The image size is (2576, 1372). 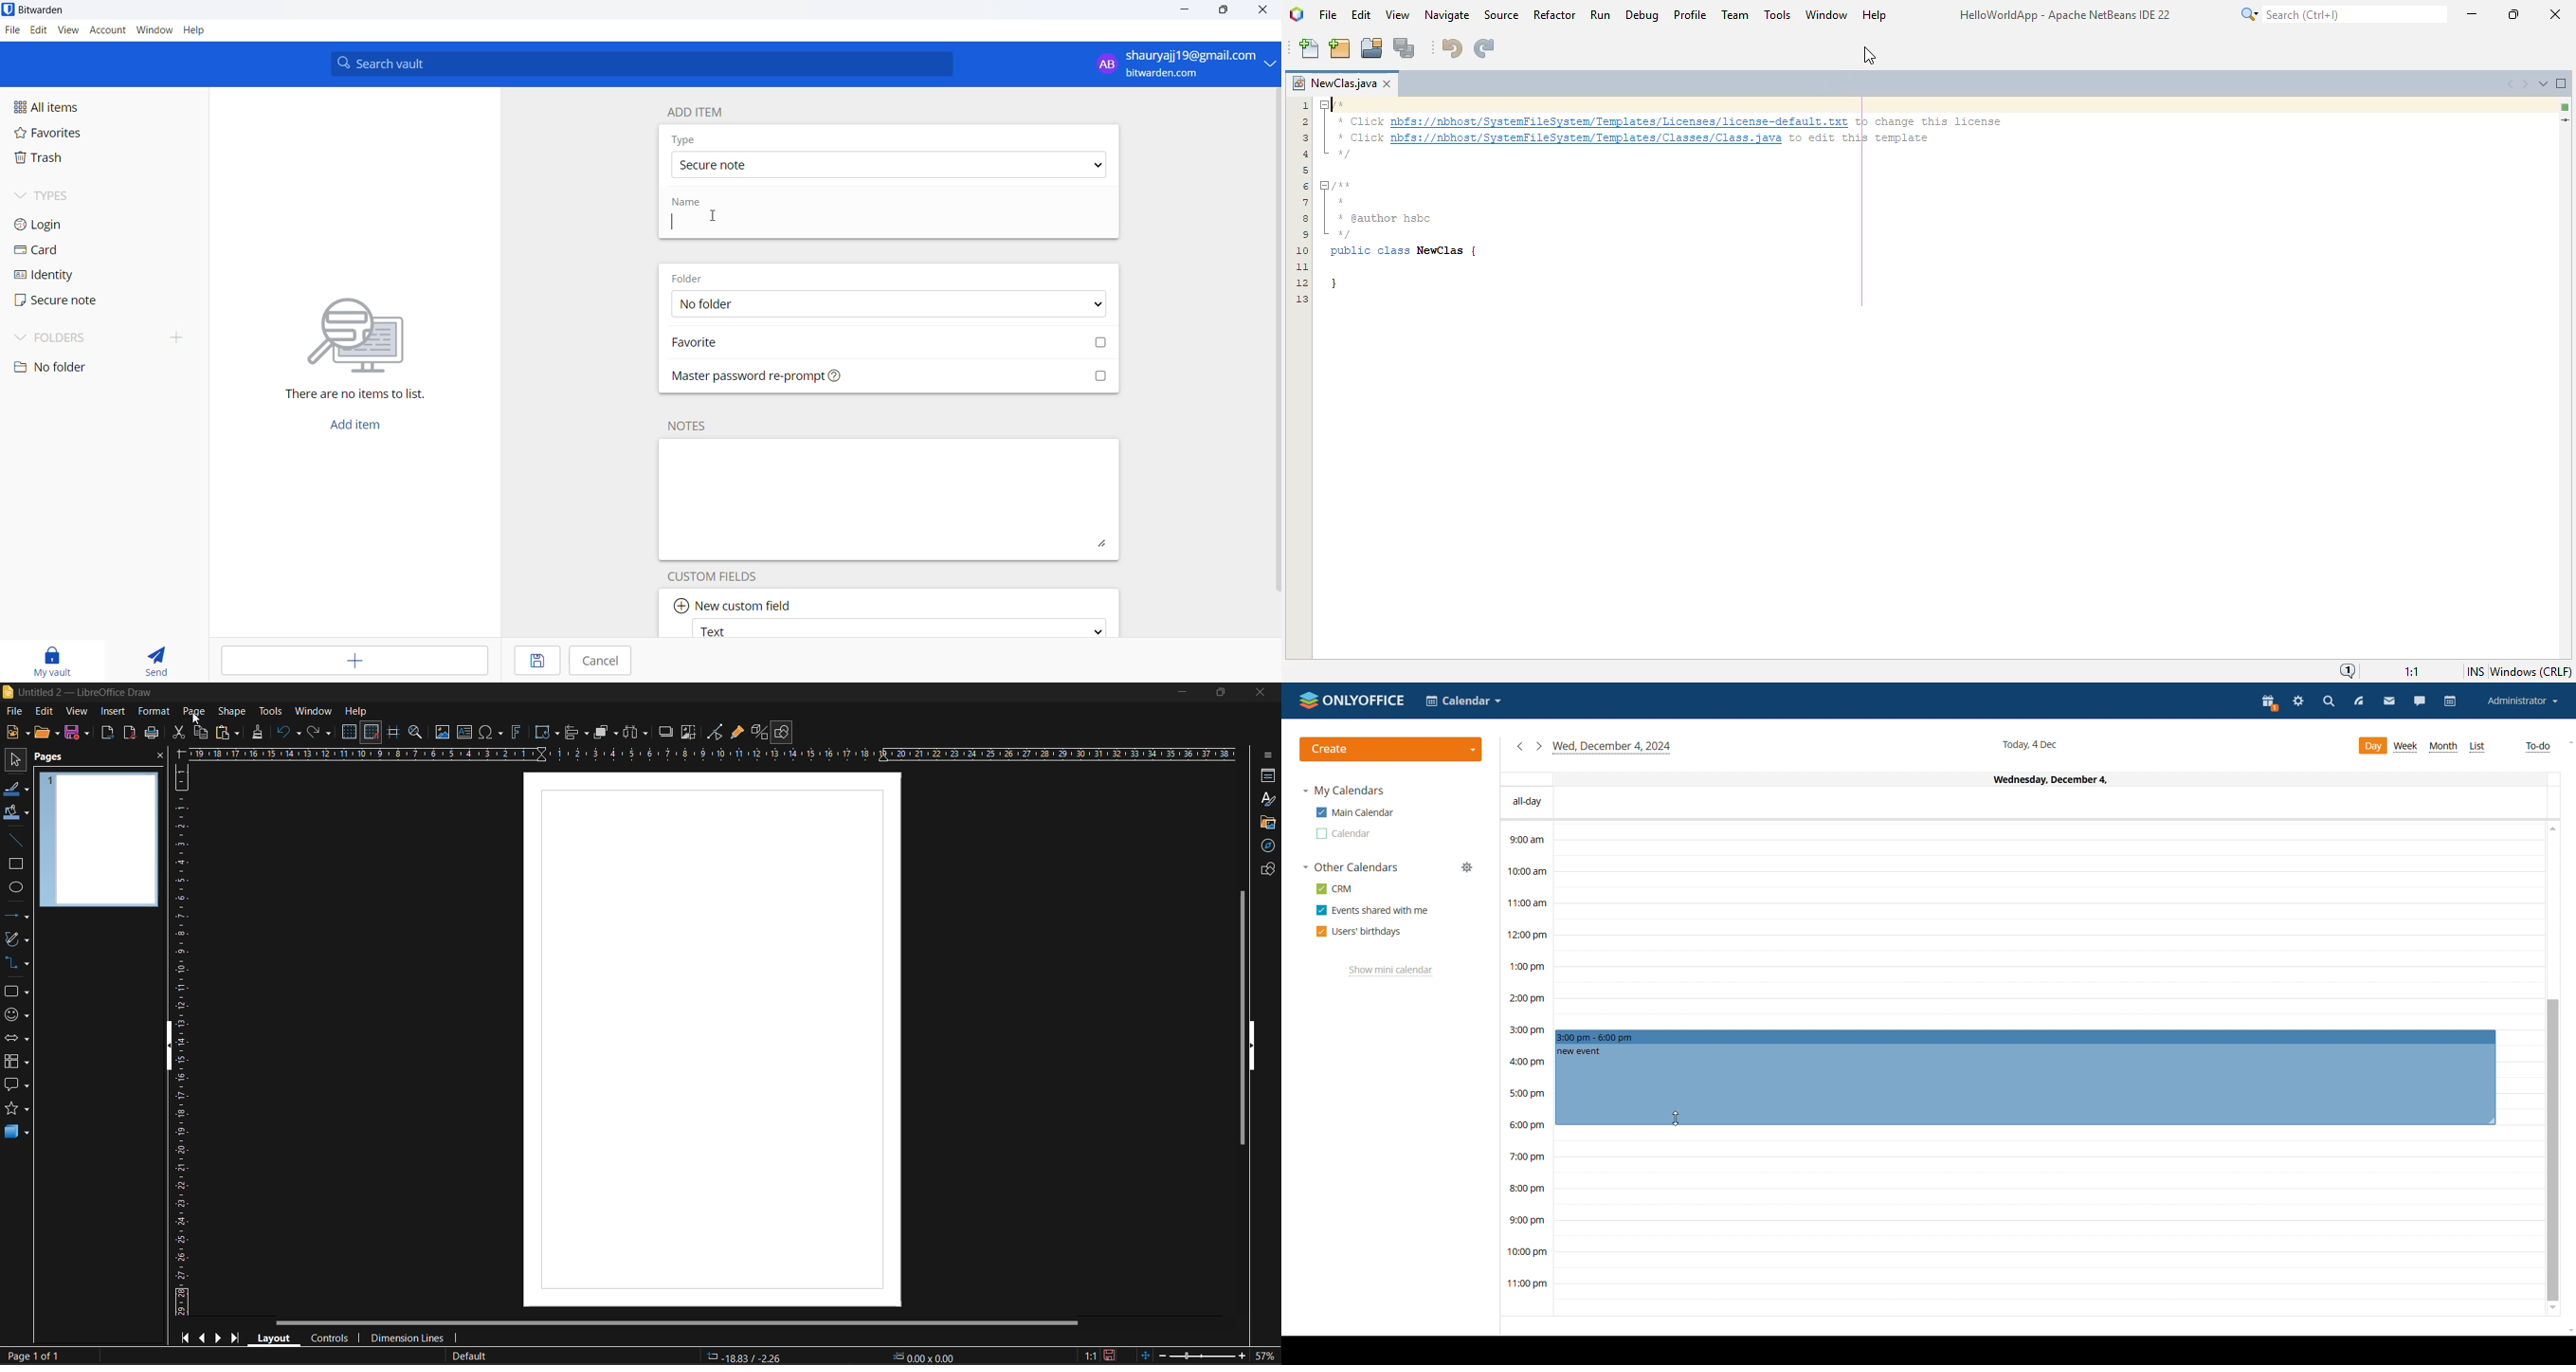 What do you see at coordinates (1266, 823) in the screenshot?
I see `gallery` at bounding box center [1266, 823].